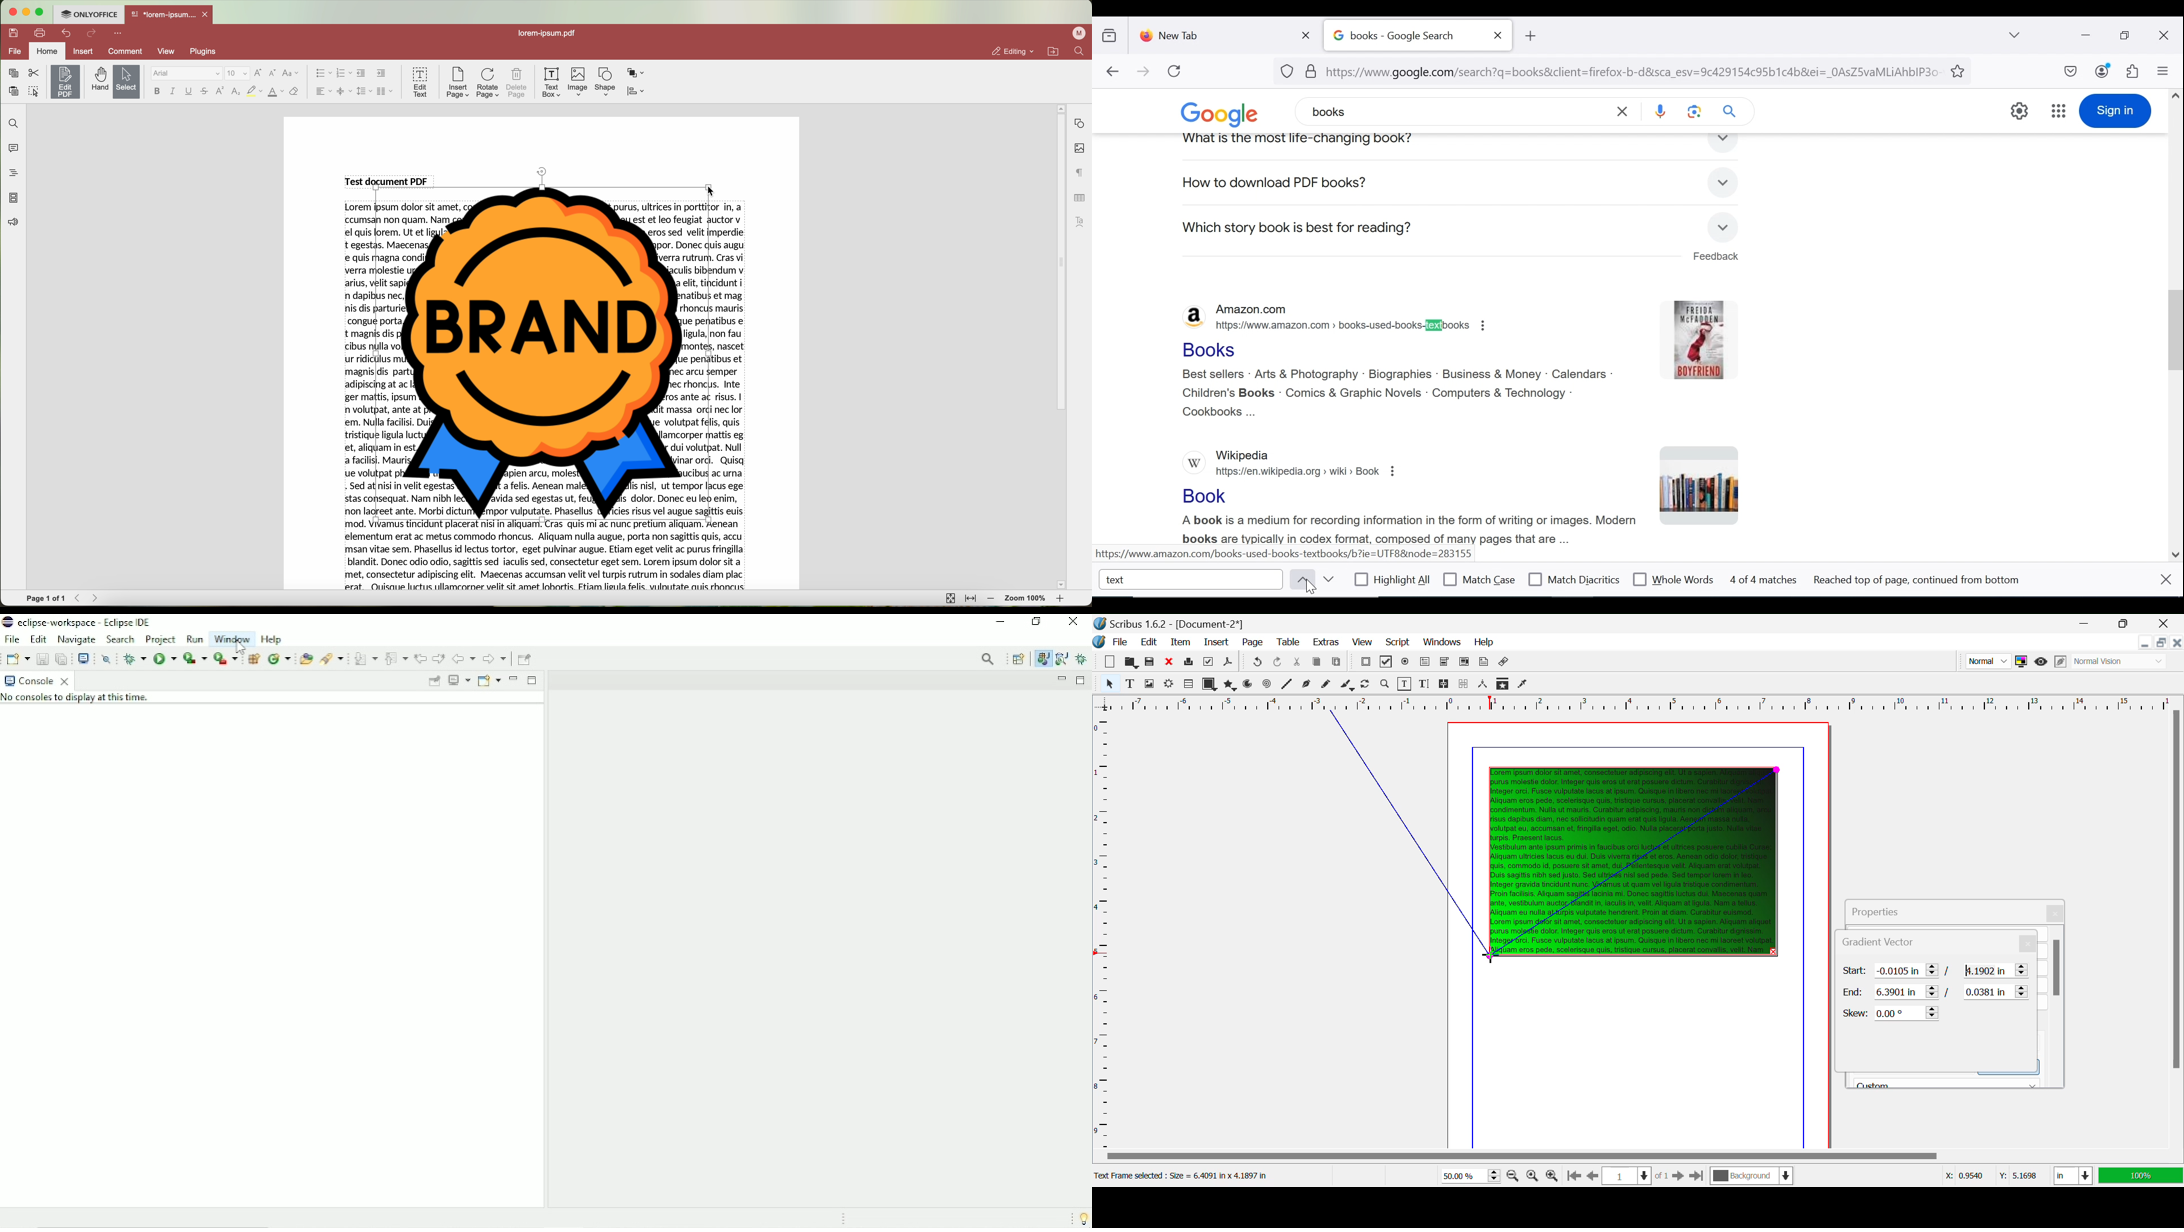  What do you see at coordinates (1368, 685) in the screenshot?
I see `Page Rotation` at bounding box center [1368, 685].